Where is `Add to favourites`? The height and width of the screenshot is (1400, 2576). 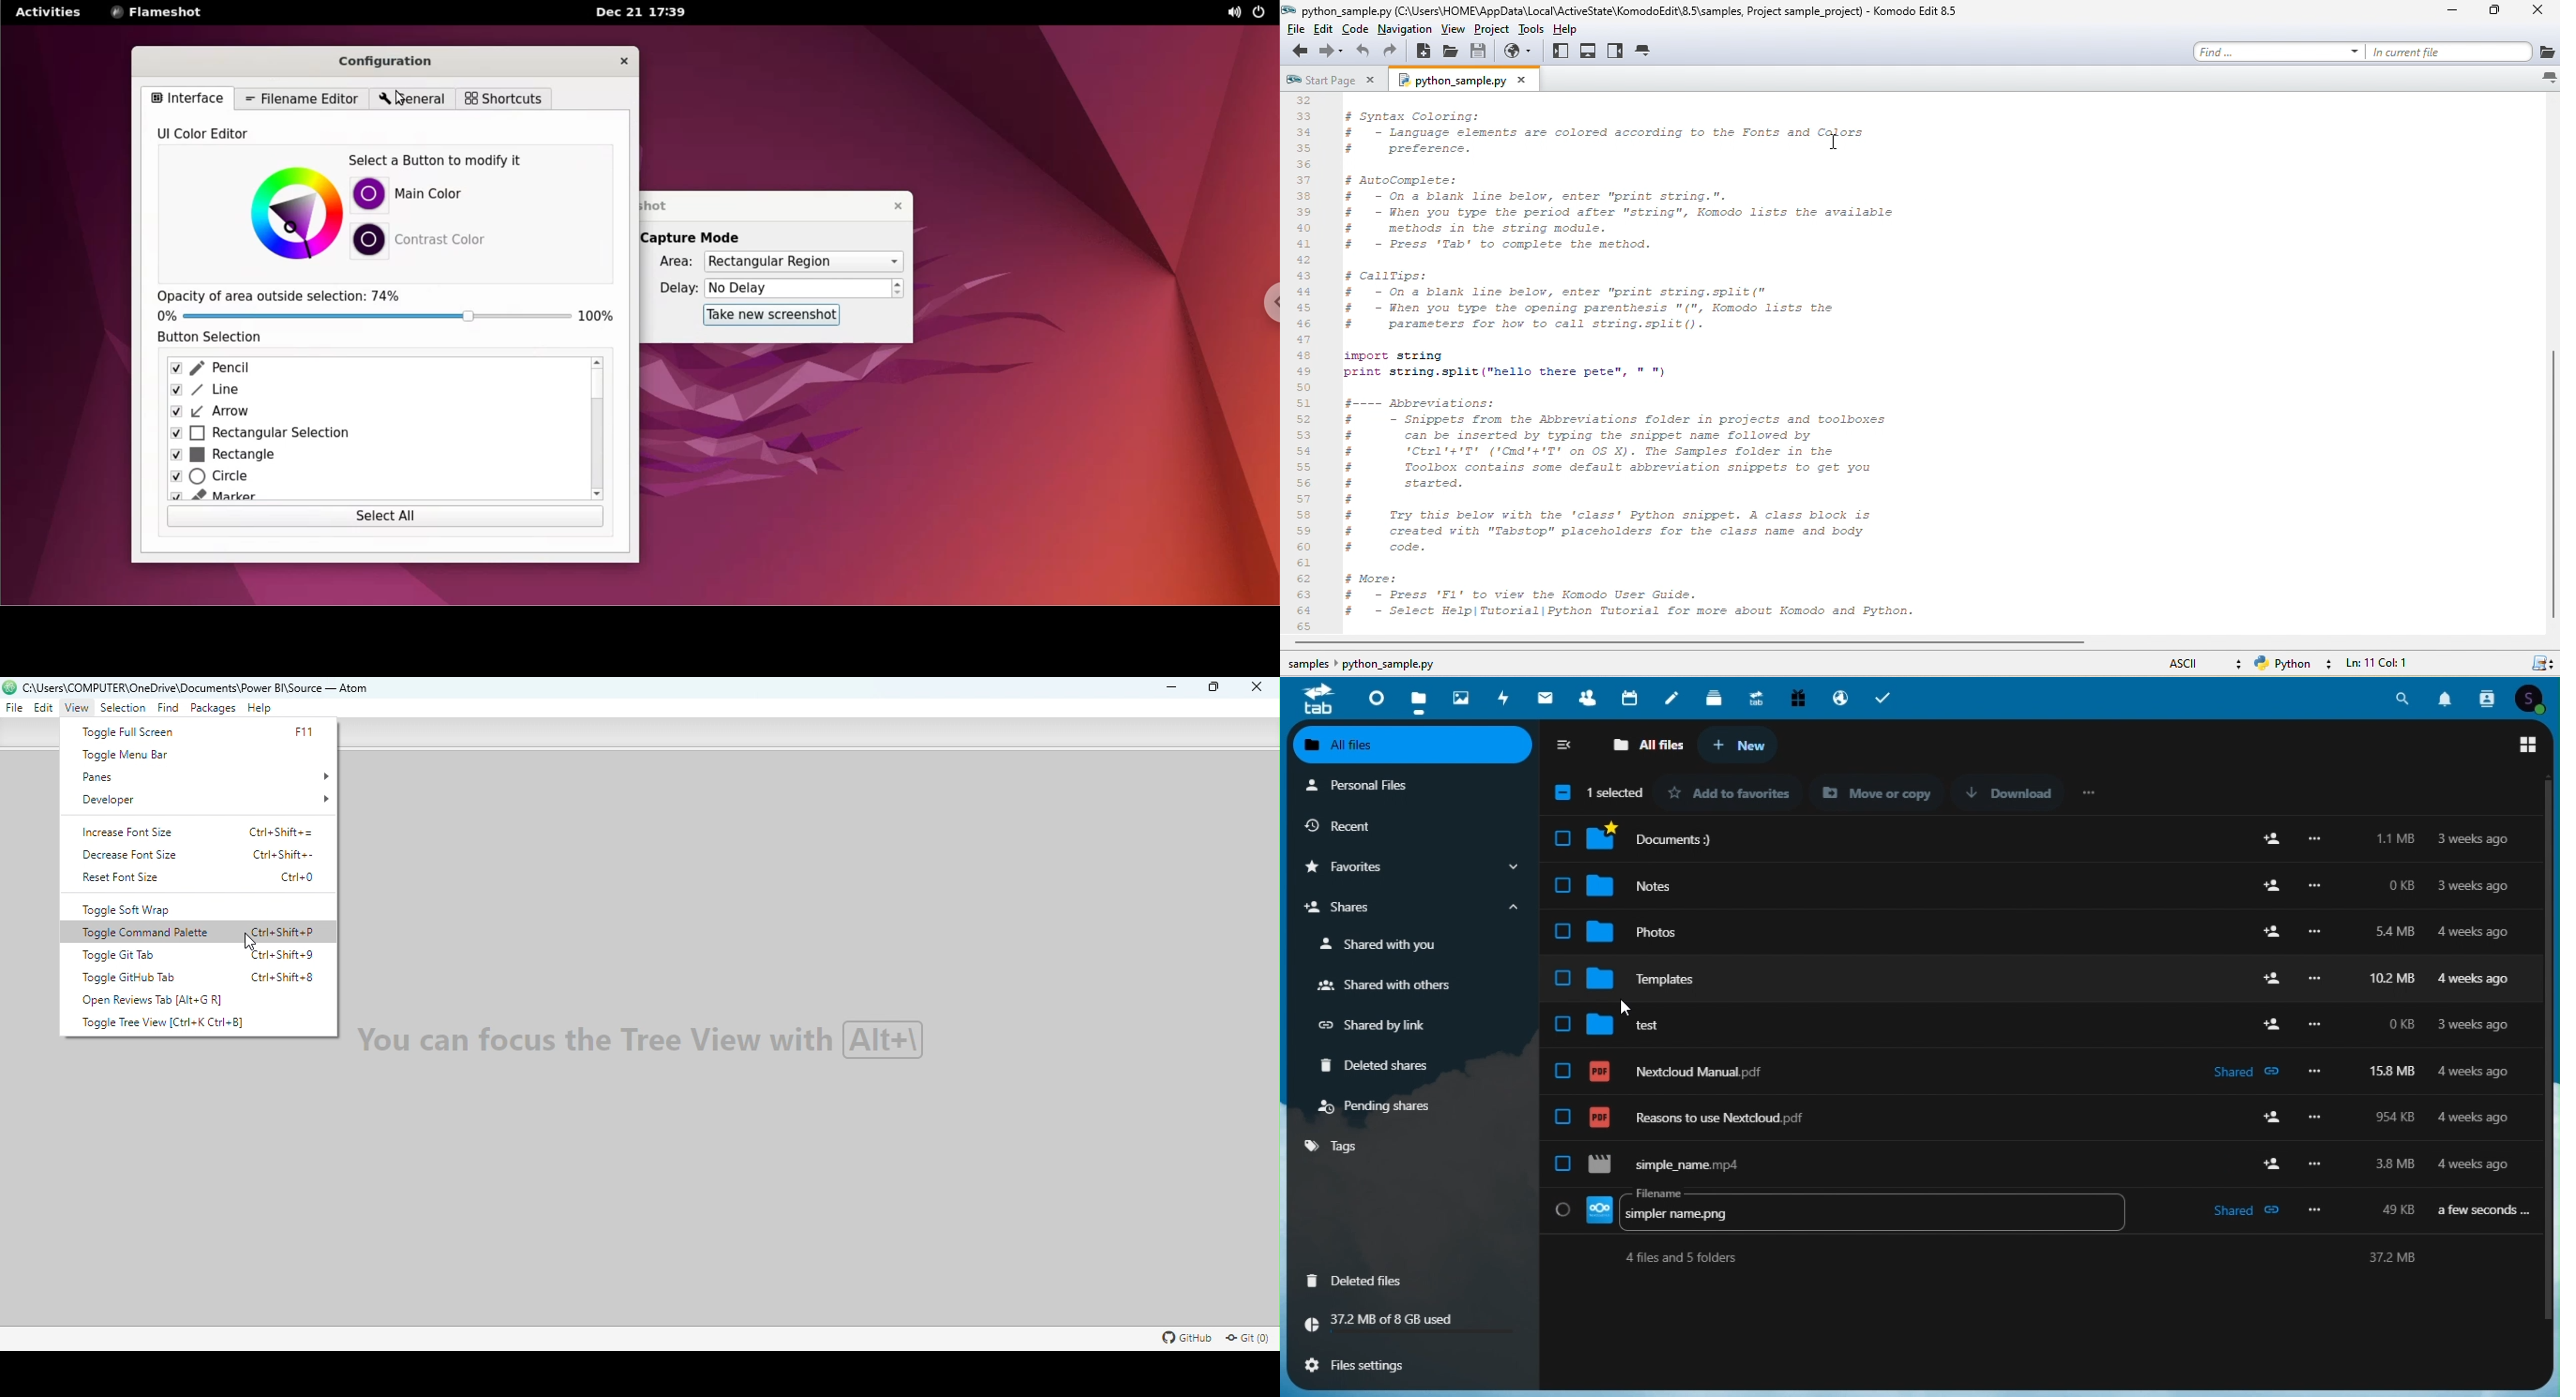 Add to favourites is located at coordinates (1736, 792).